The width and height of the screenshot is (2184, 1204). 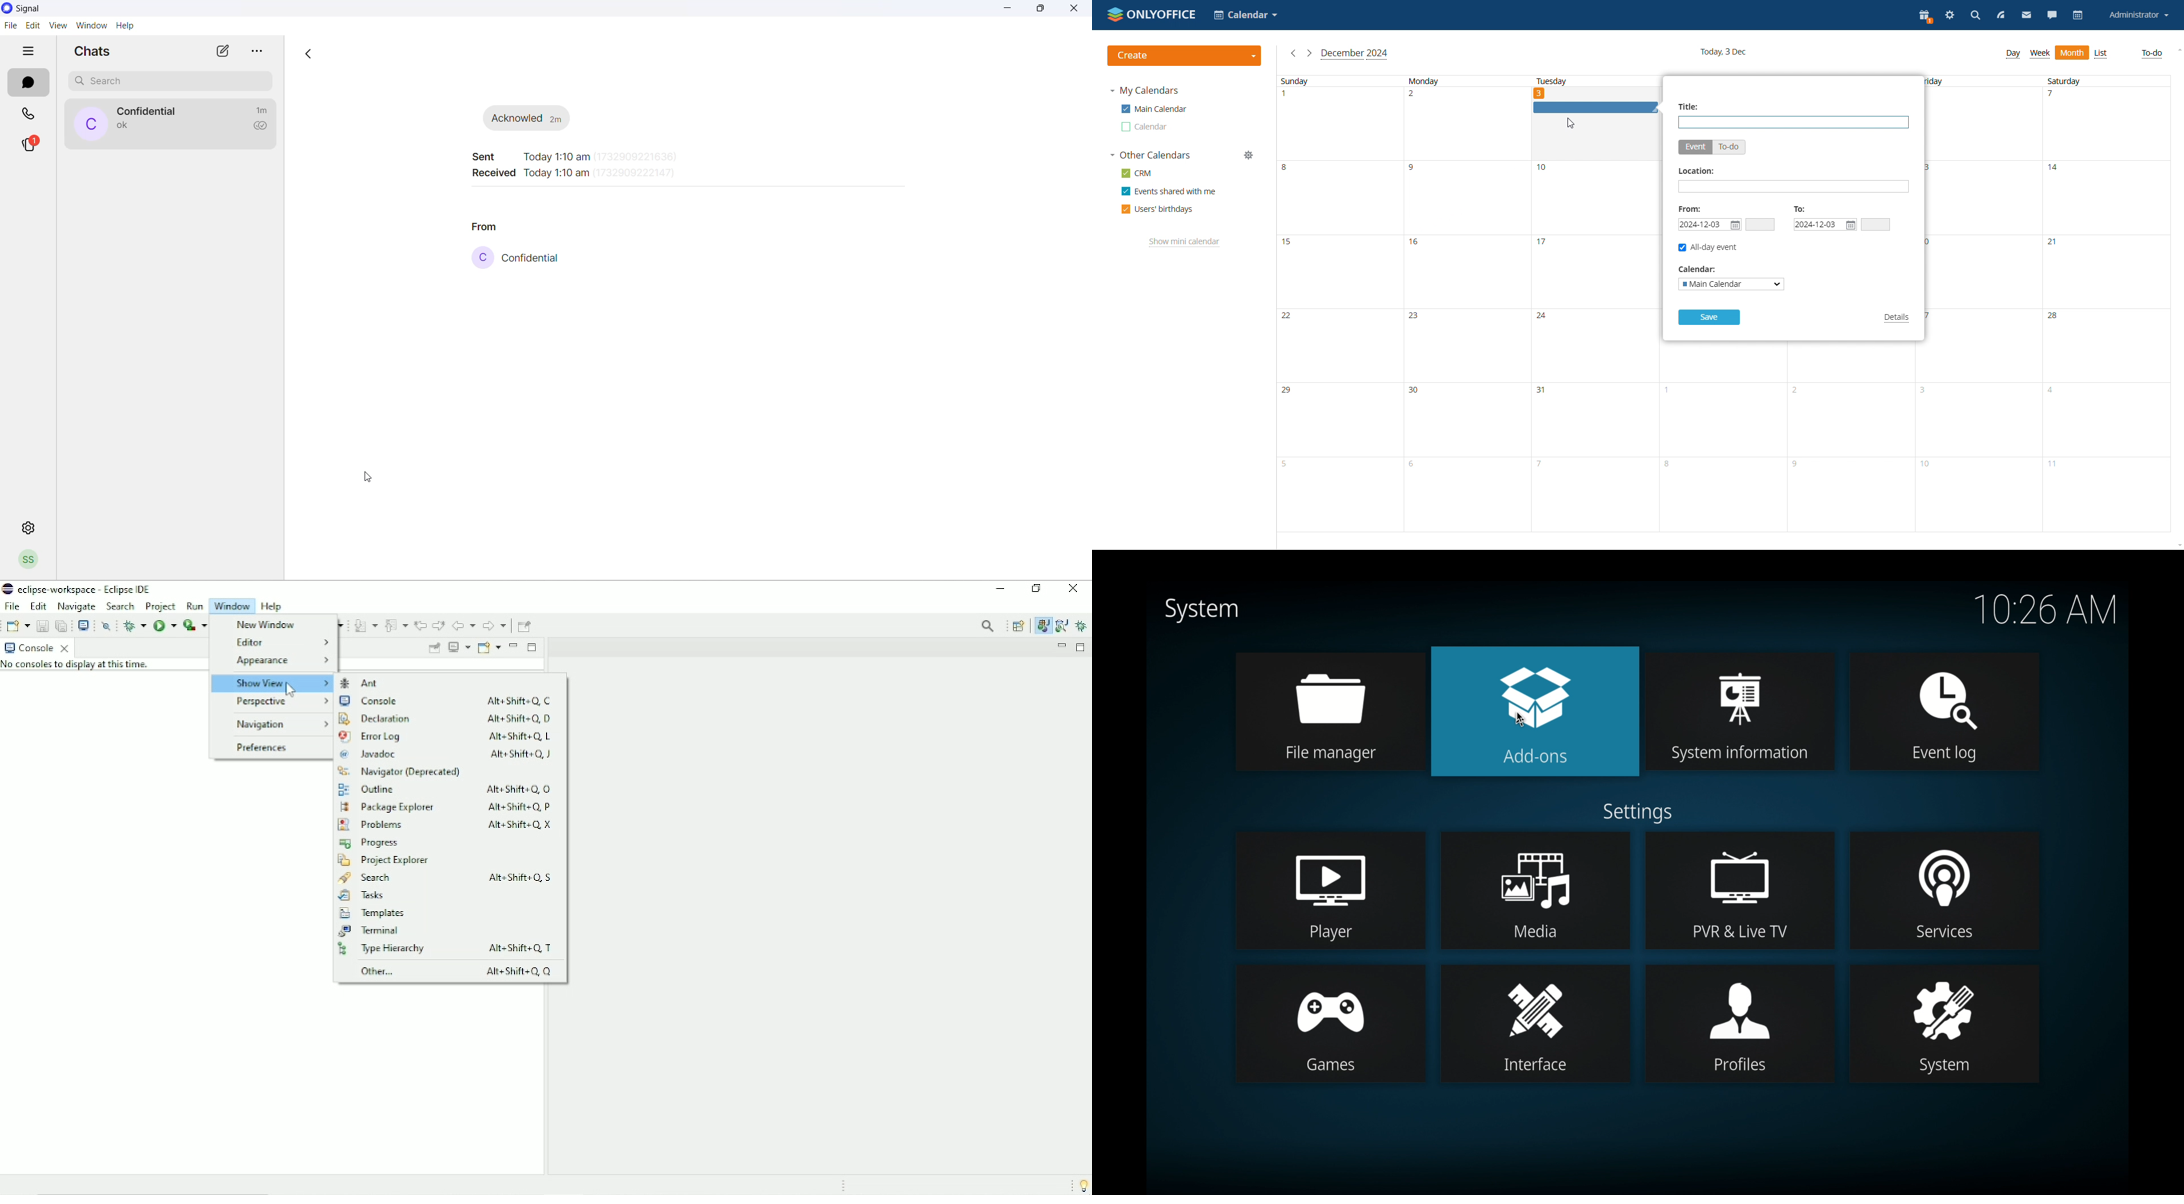 I want to click on file, so click(x=10, y=24).